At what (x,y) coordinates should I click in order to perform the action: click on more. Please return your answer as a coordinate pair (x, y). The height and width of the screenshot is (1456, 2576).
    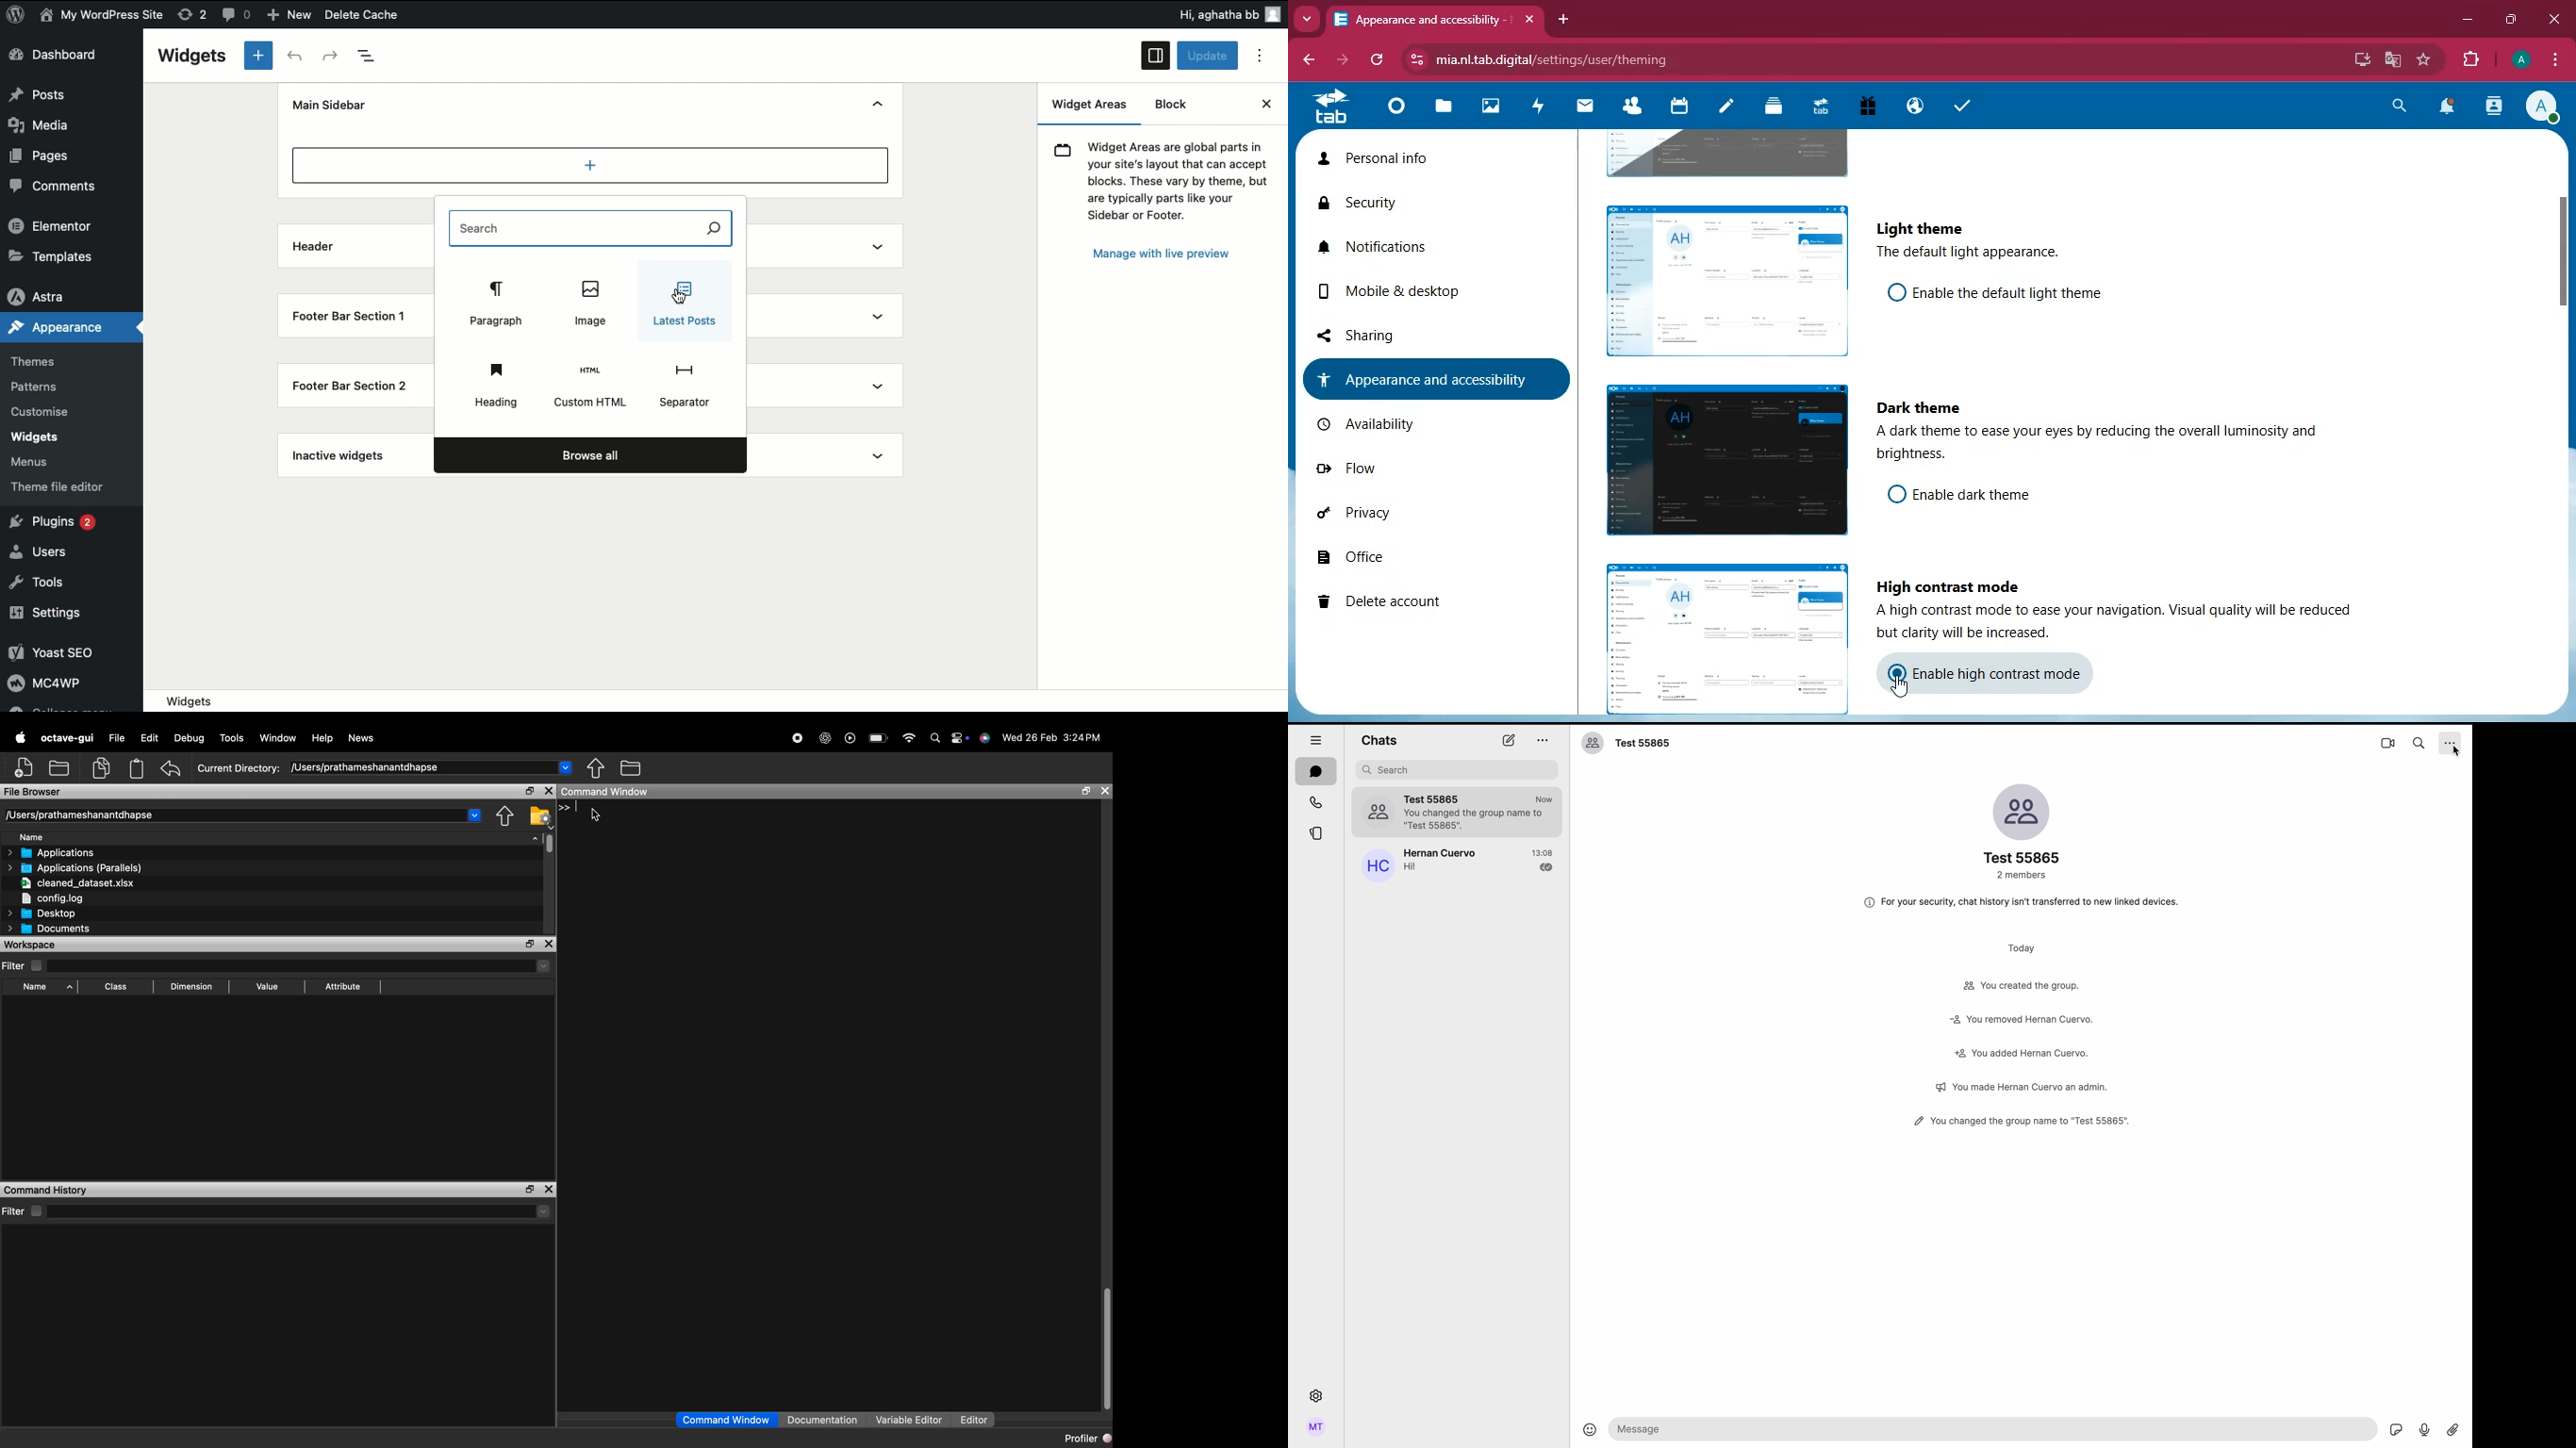
    Looking at the image, I should click on (1309, 20).